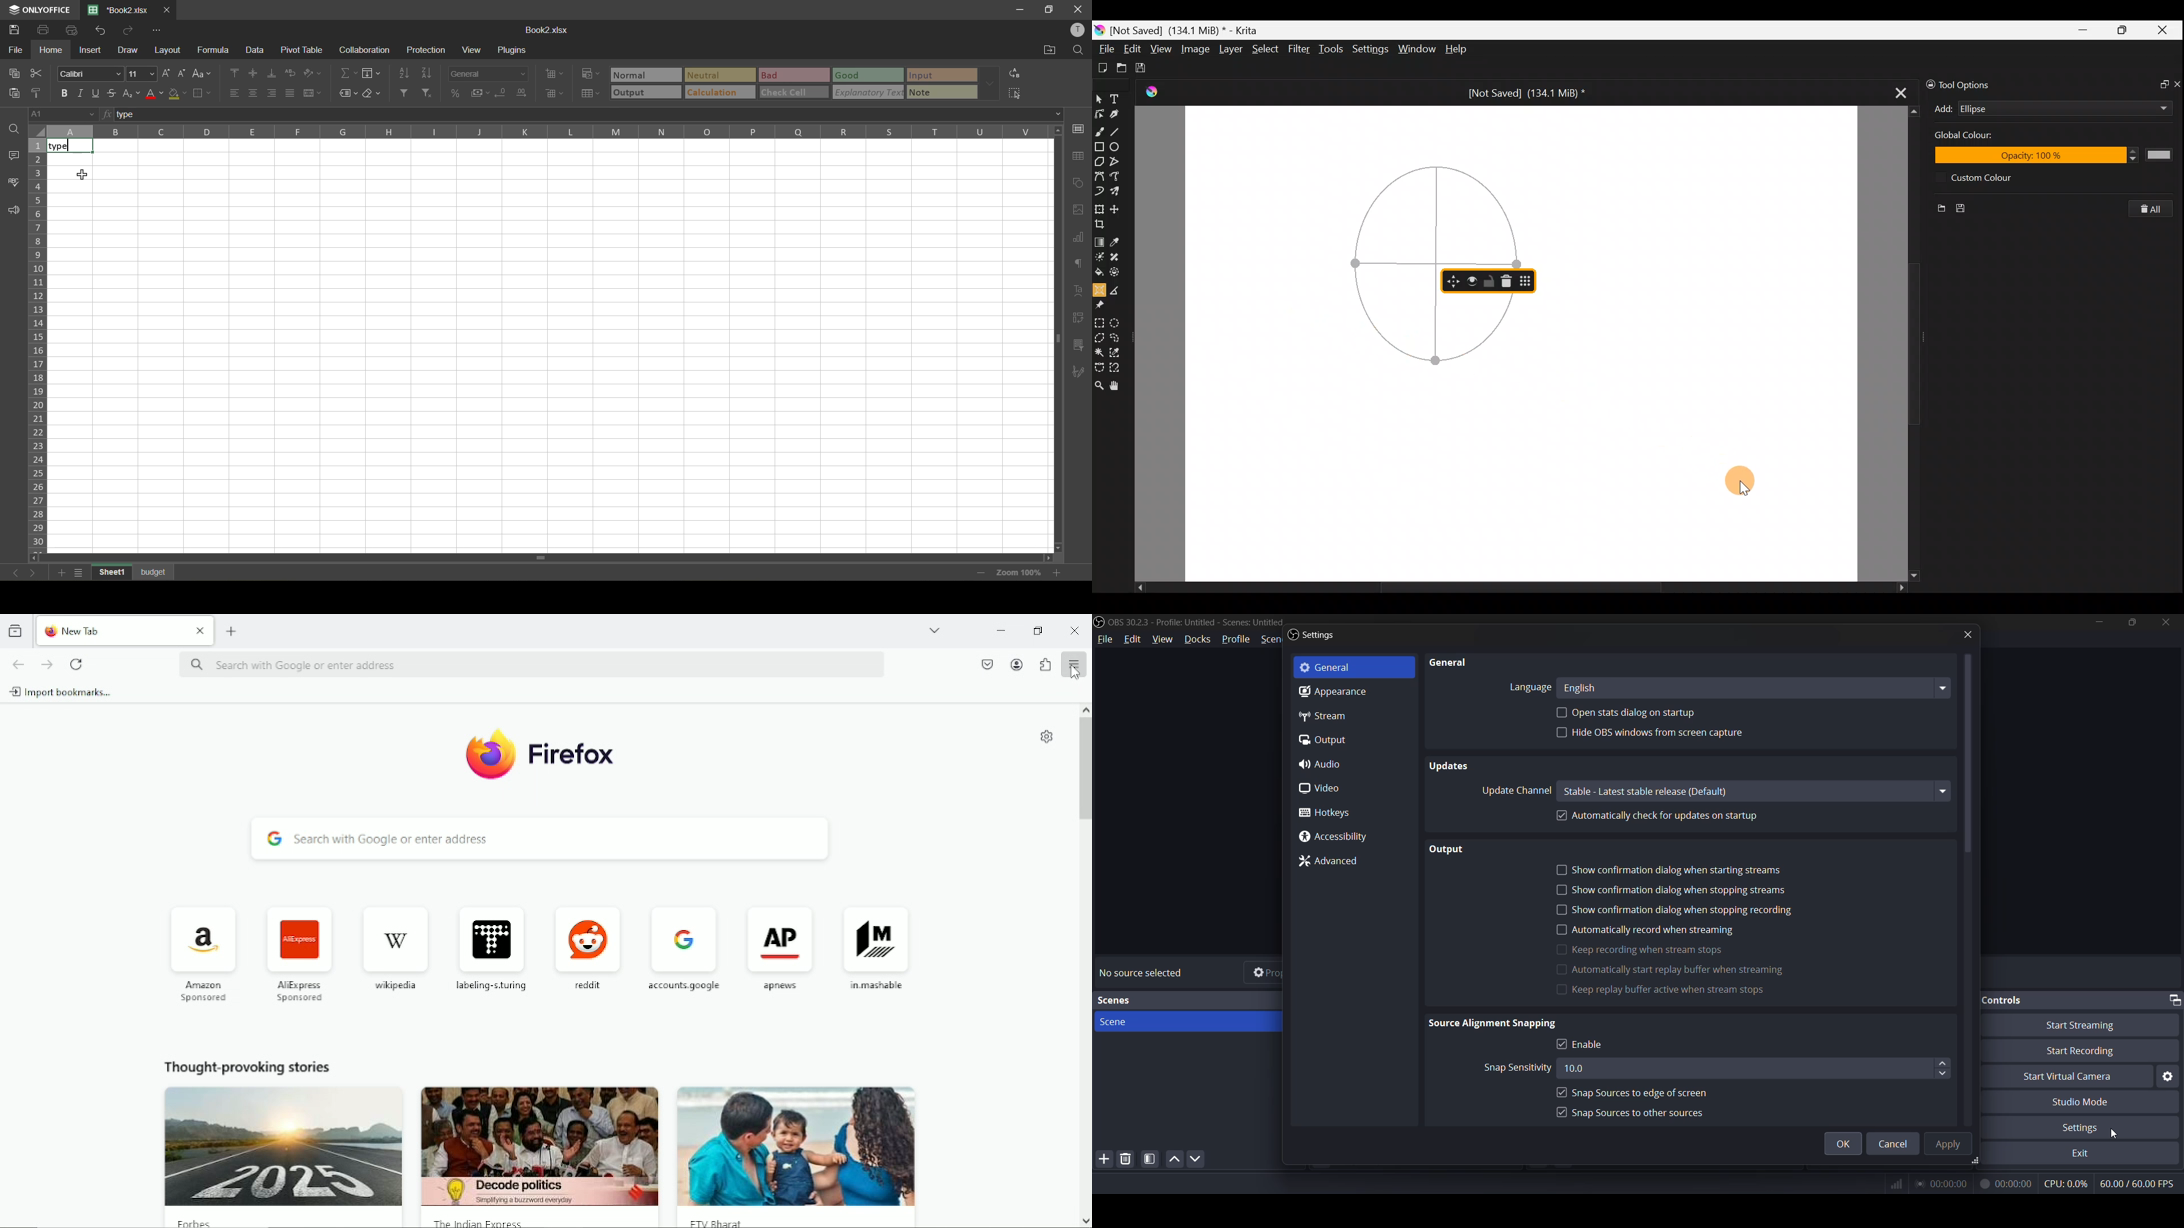 Image resolution: width=2184 pixels, height=1232 pixels. I want to click on Magnetic curve selection tool, so click(1119, 366).